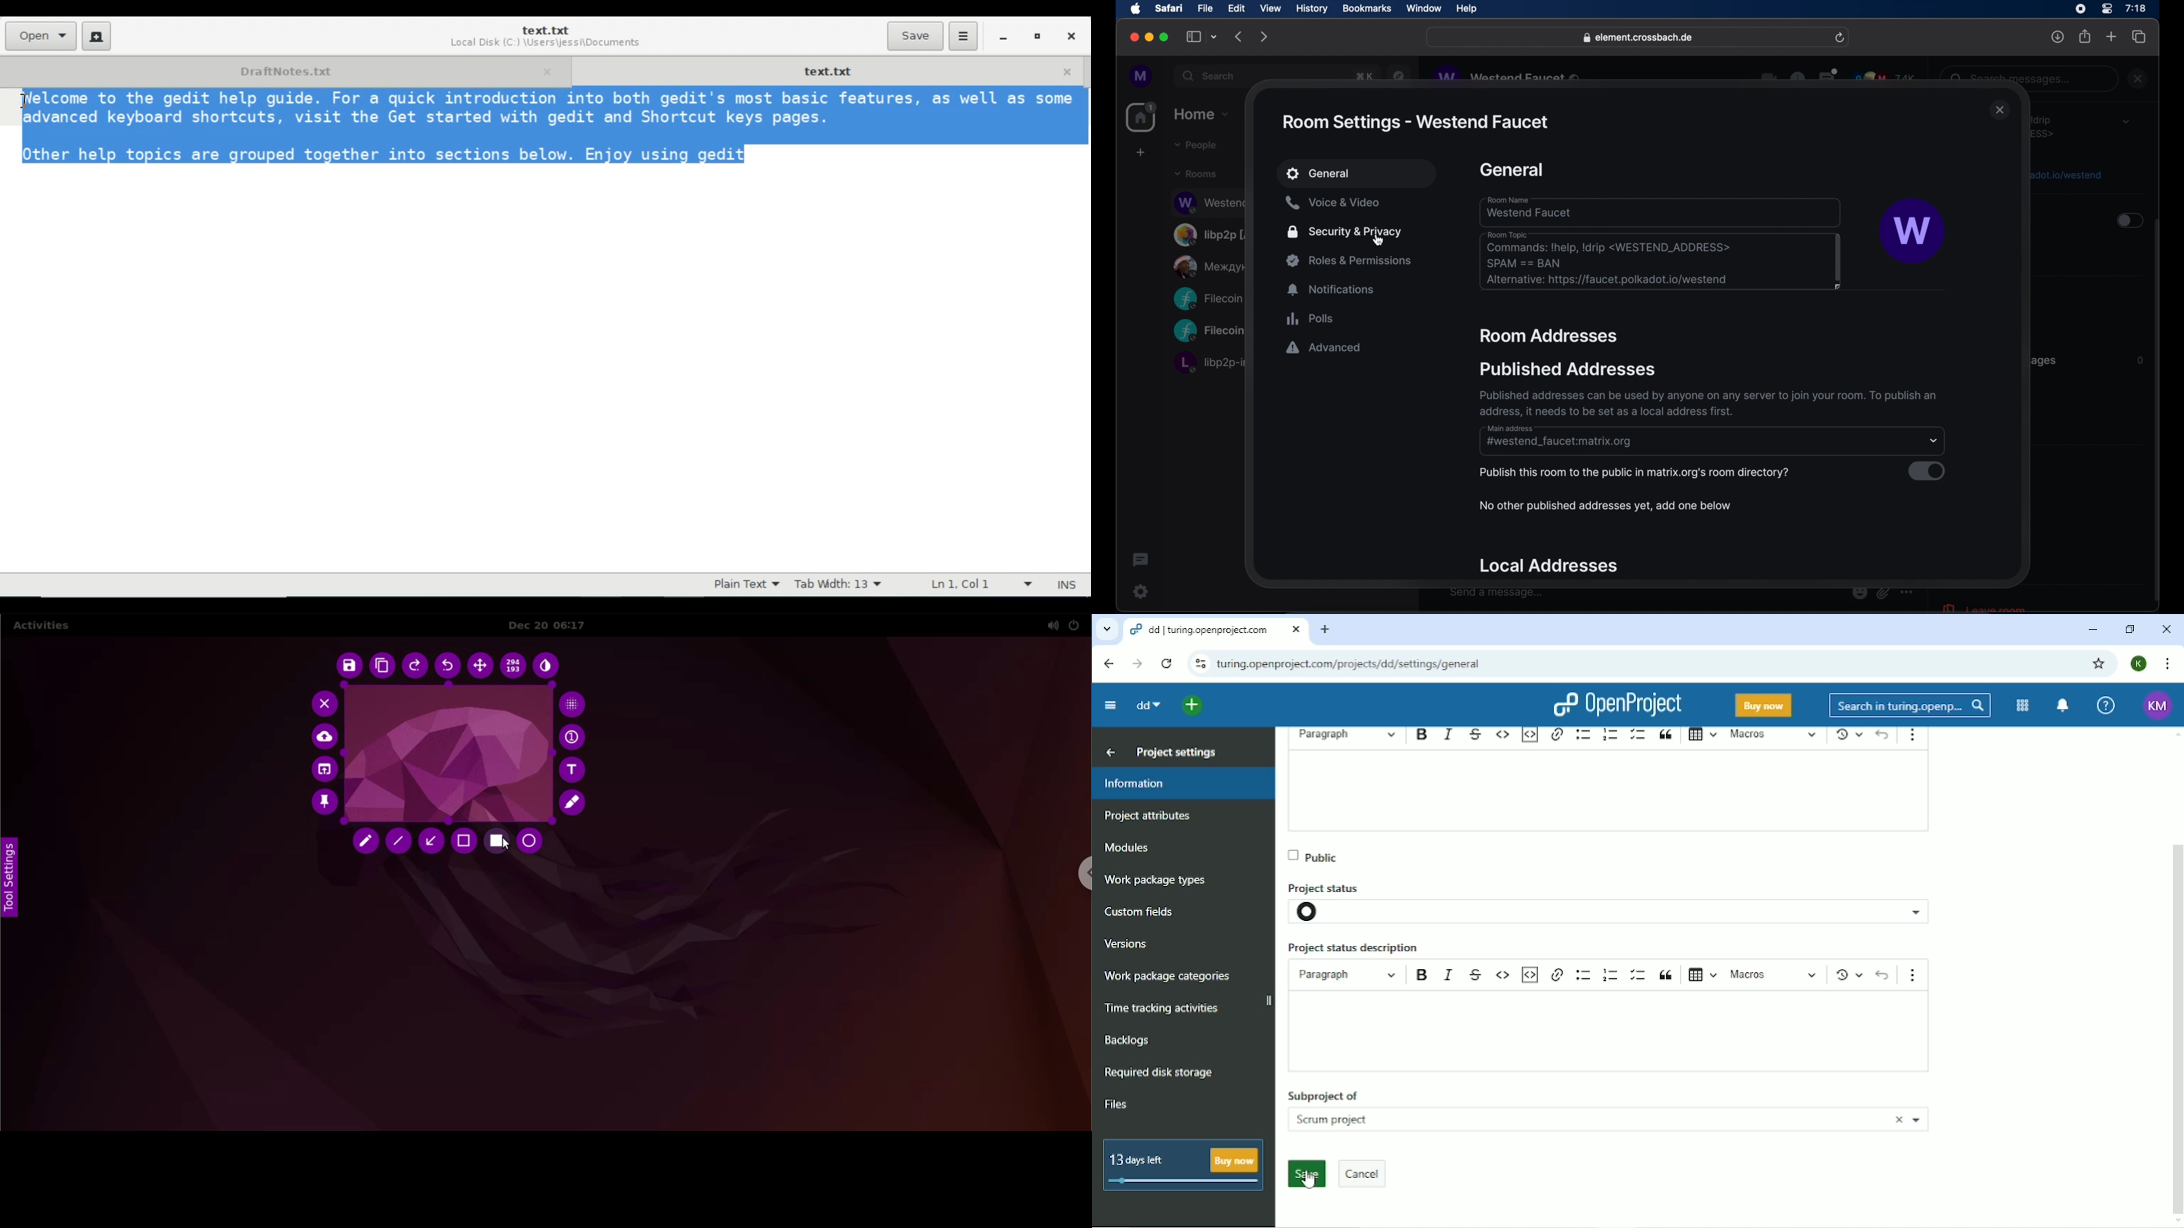  I want to click on obscure, so click(1209, 331).